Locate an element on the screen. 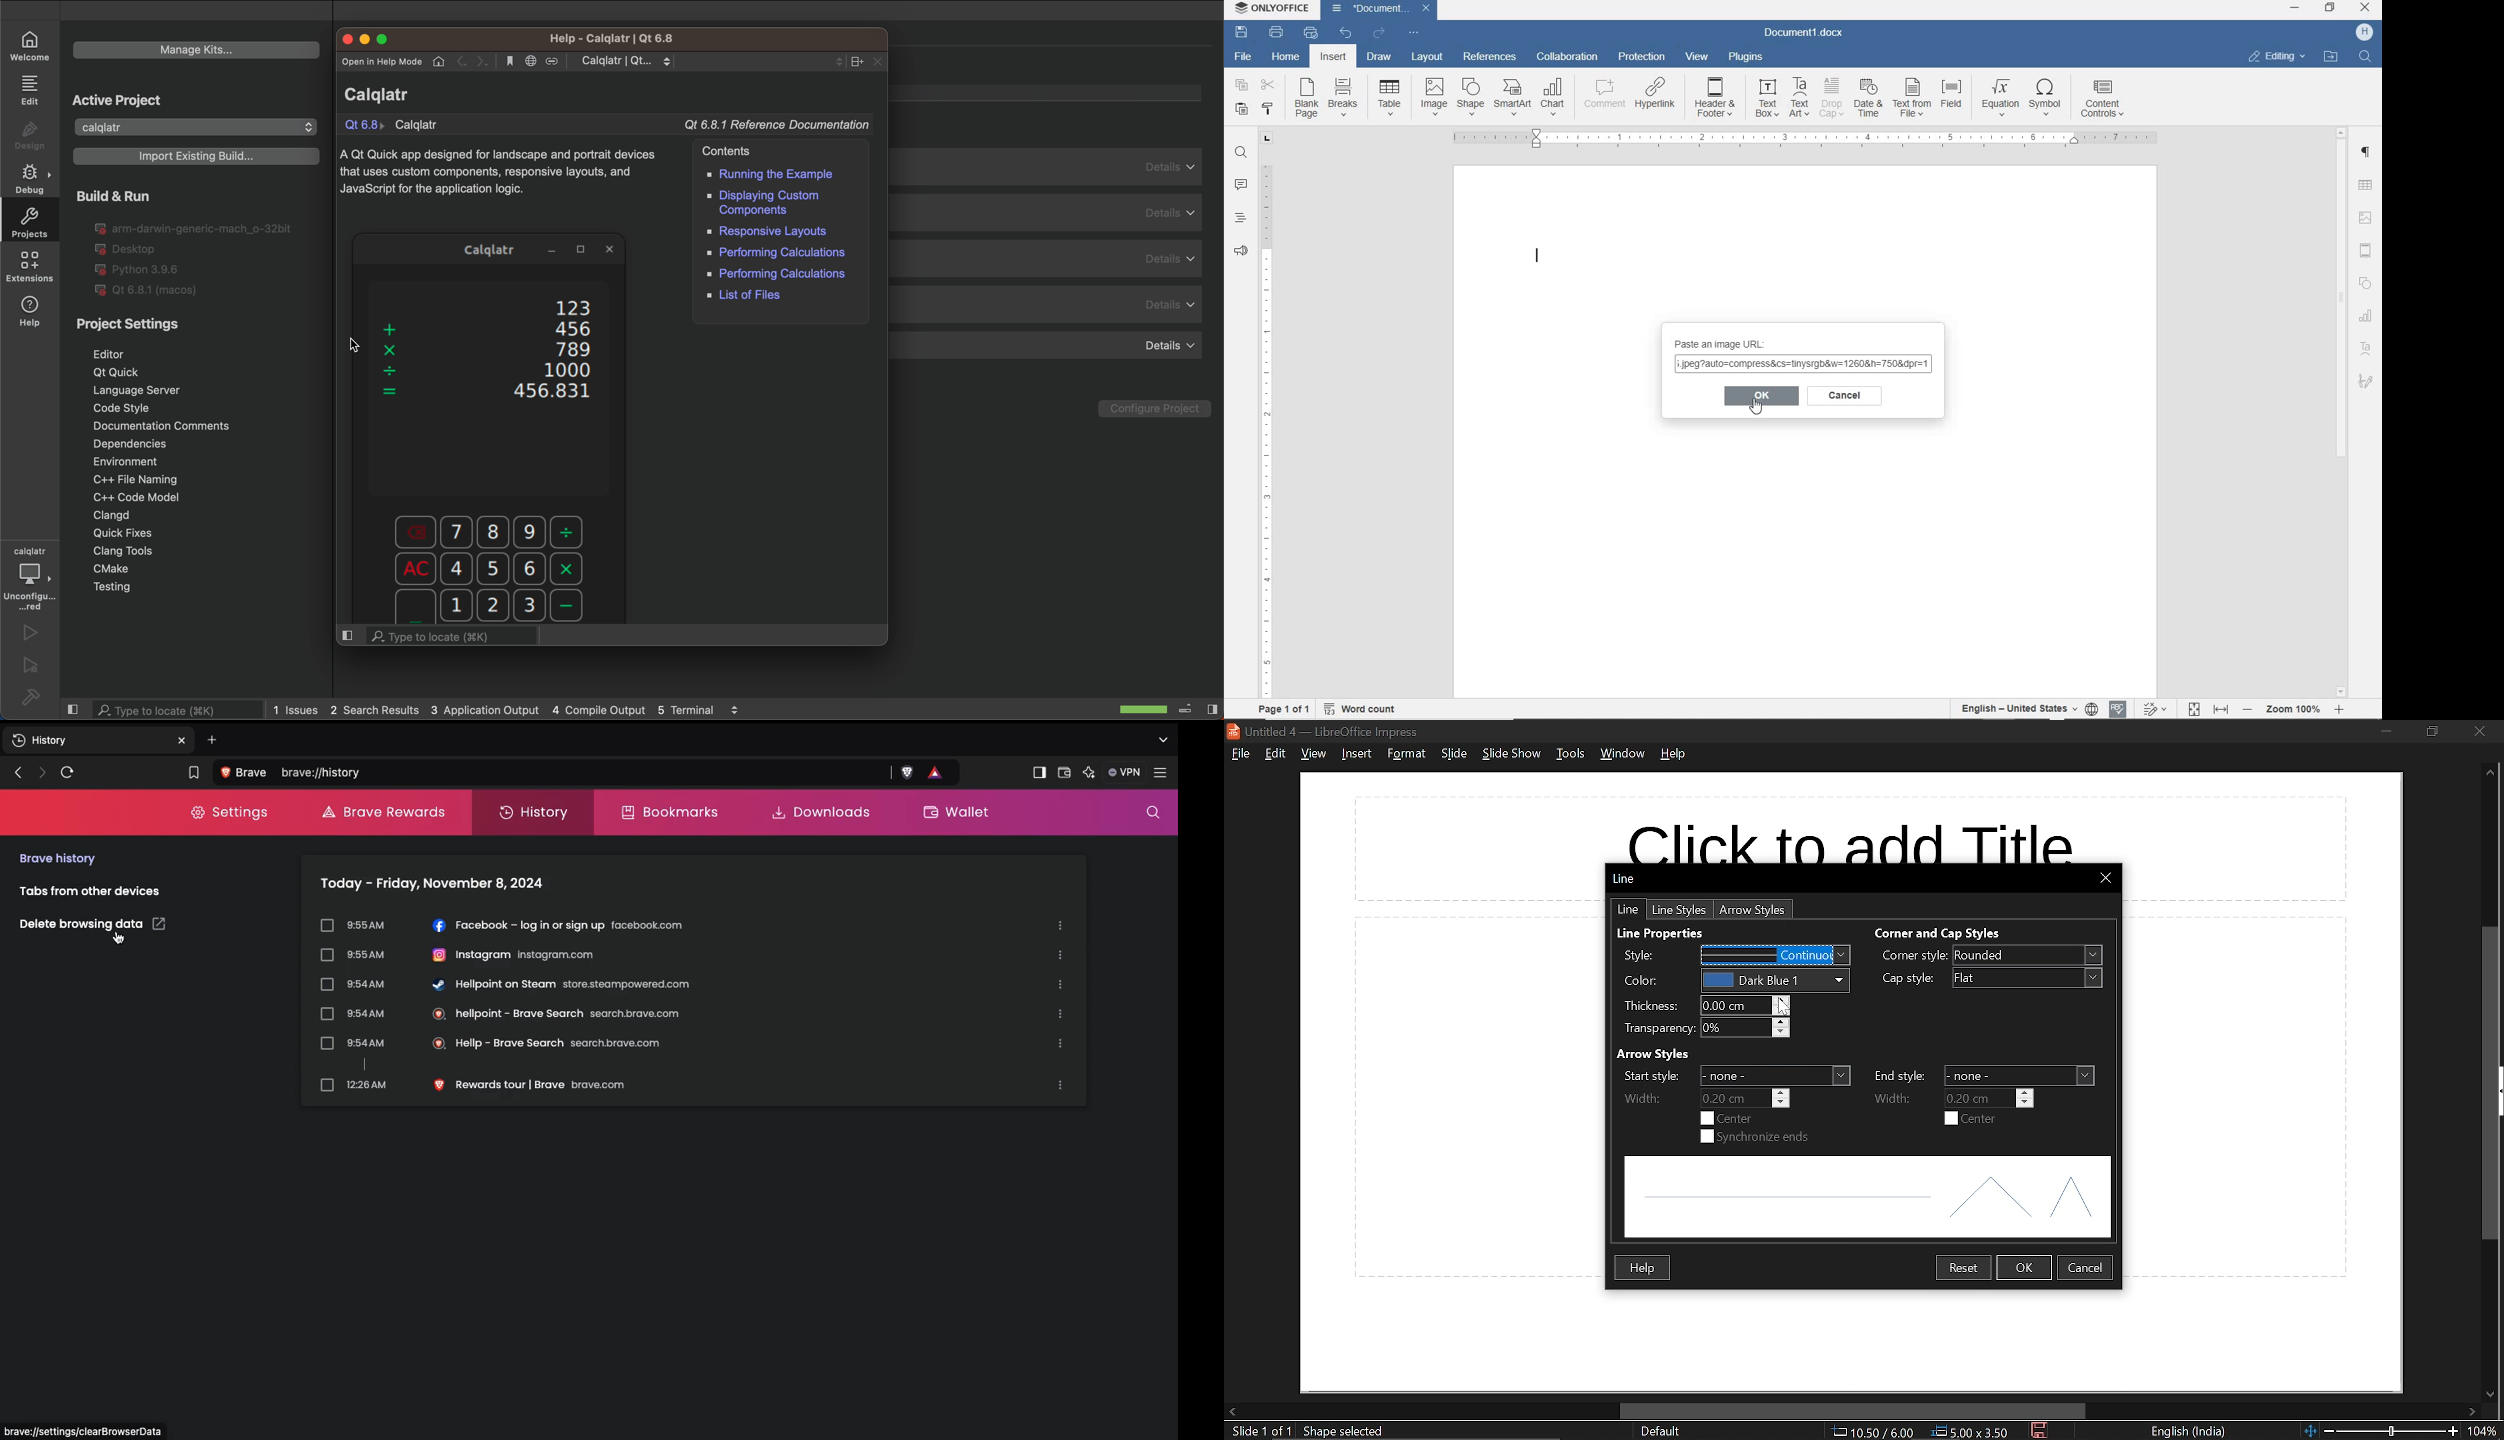 The image size is (2520, 1456). feedback & support is located at coordinates (1242, 250).